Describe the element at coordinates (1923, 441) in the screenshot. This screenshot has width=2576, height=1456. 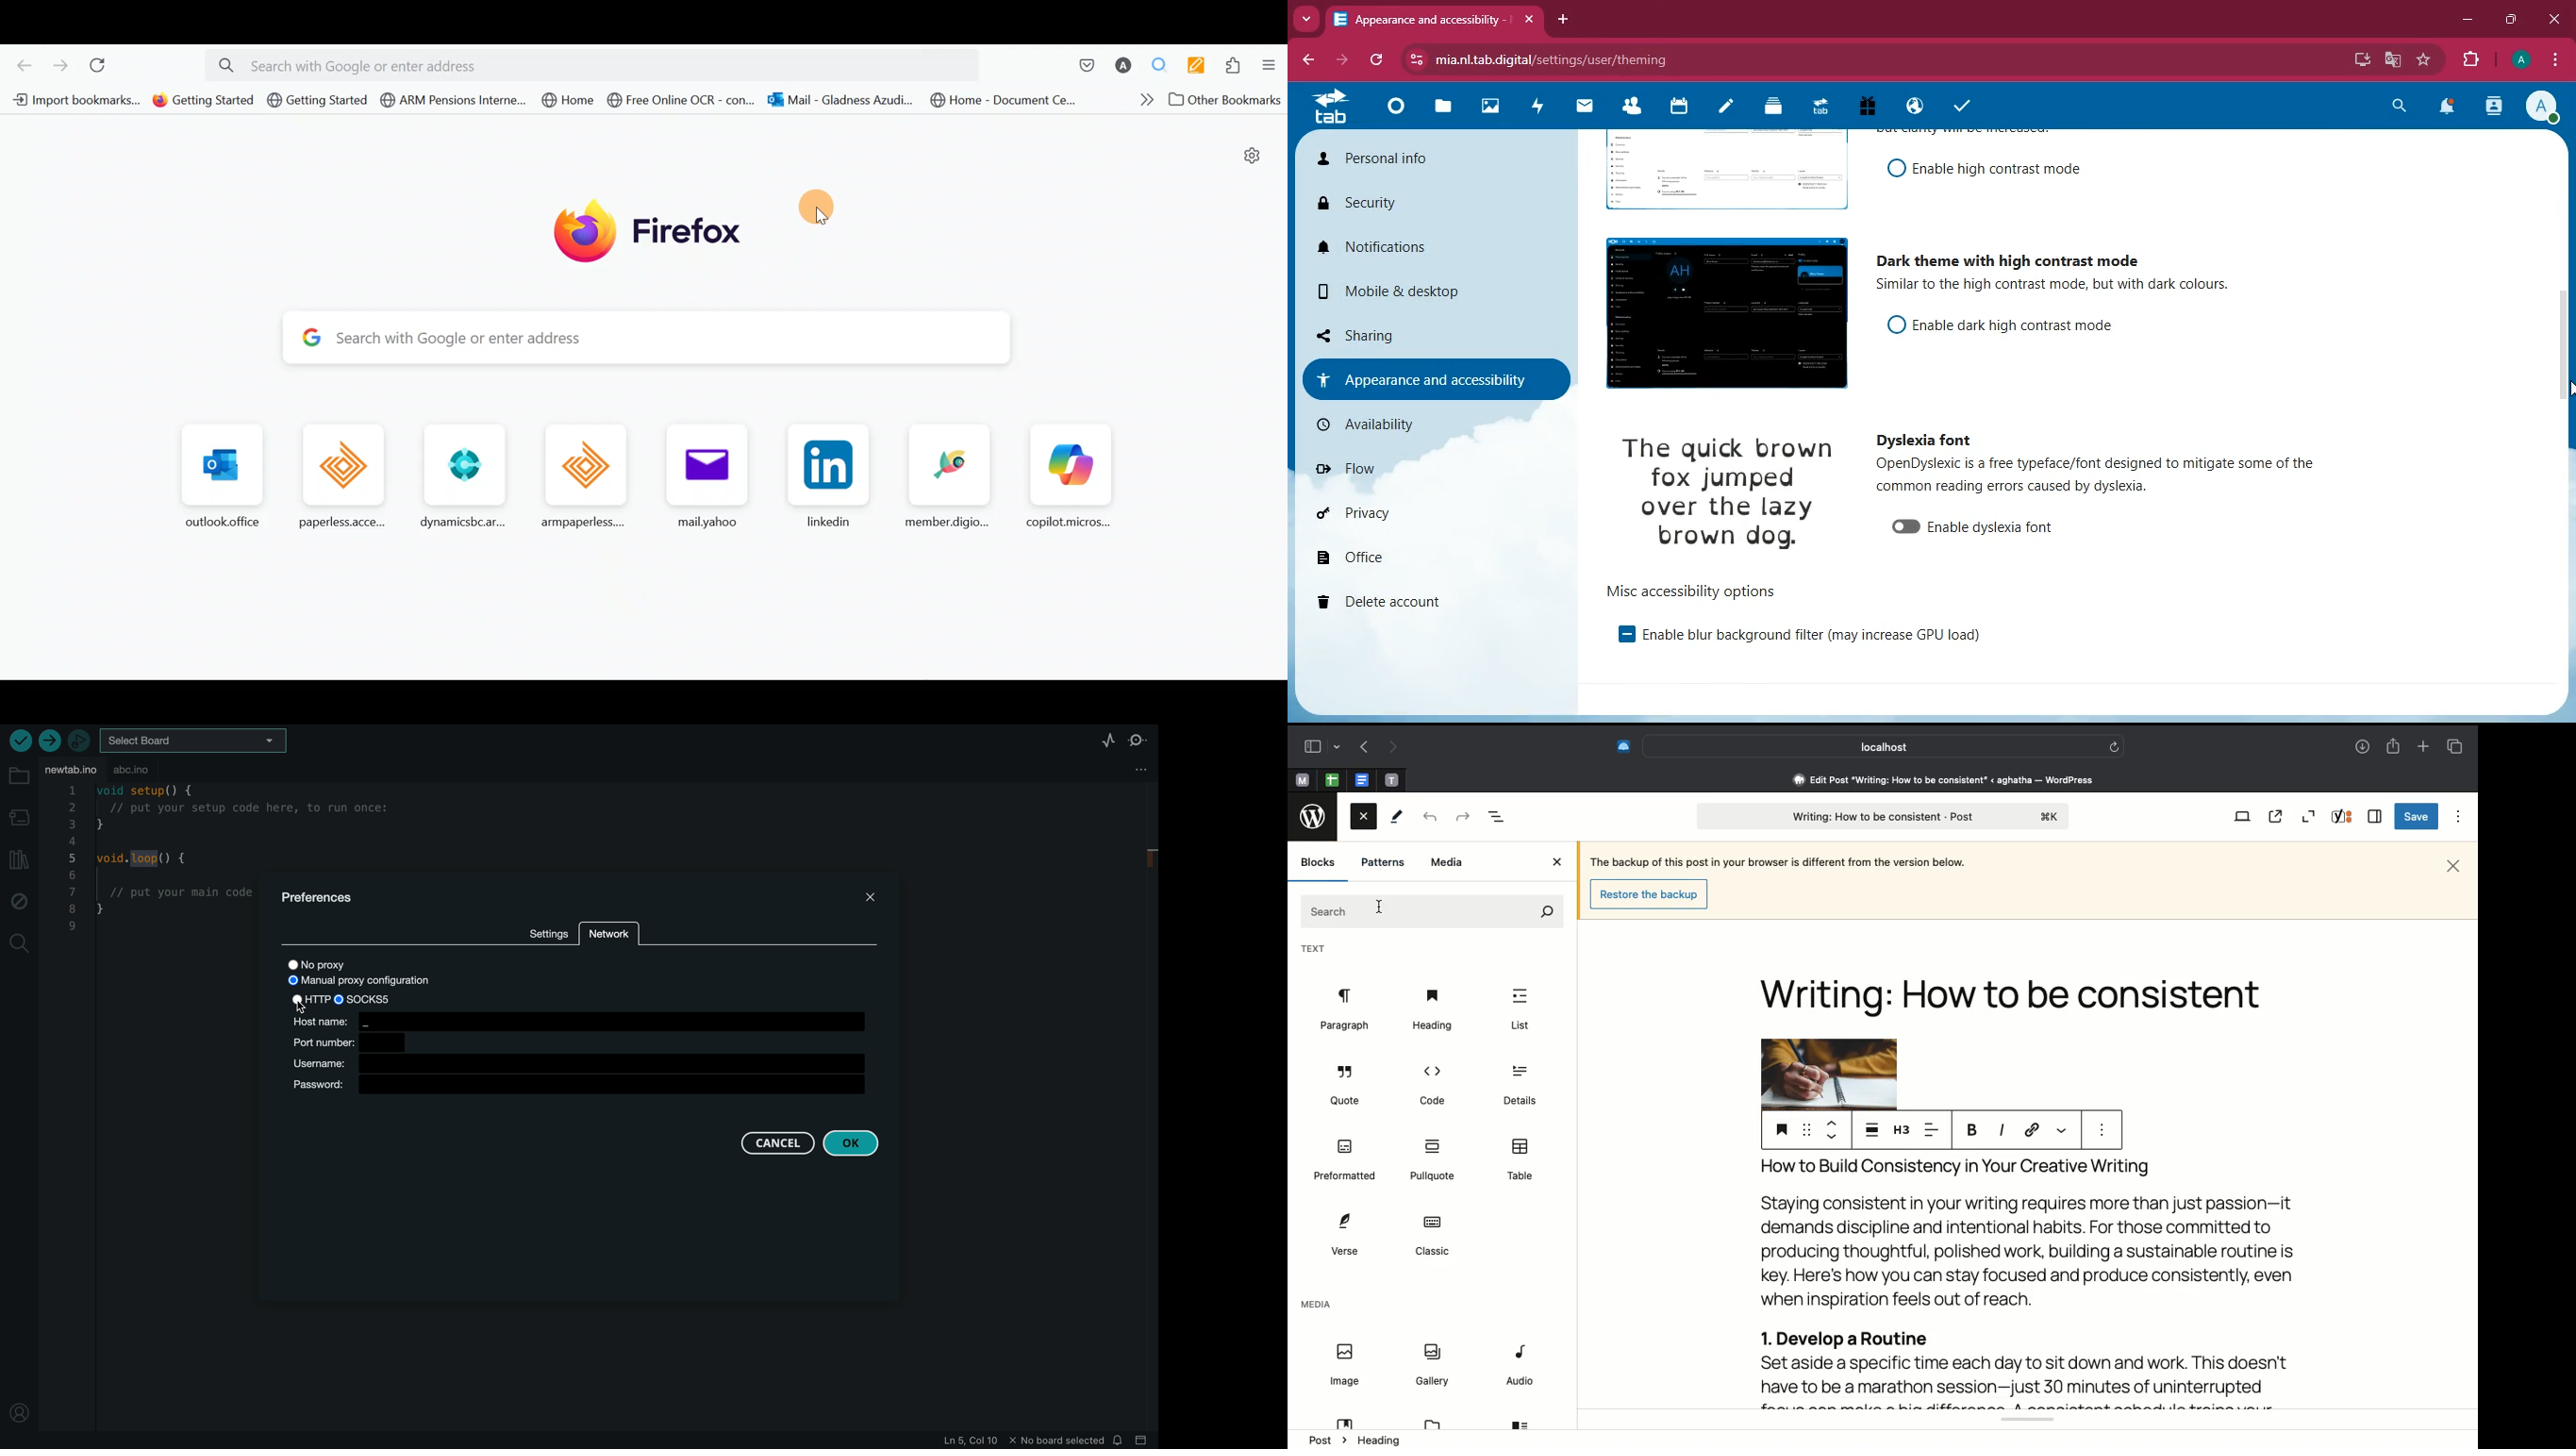
I see `dyslexia font` at that location.